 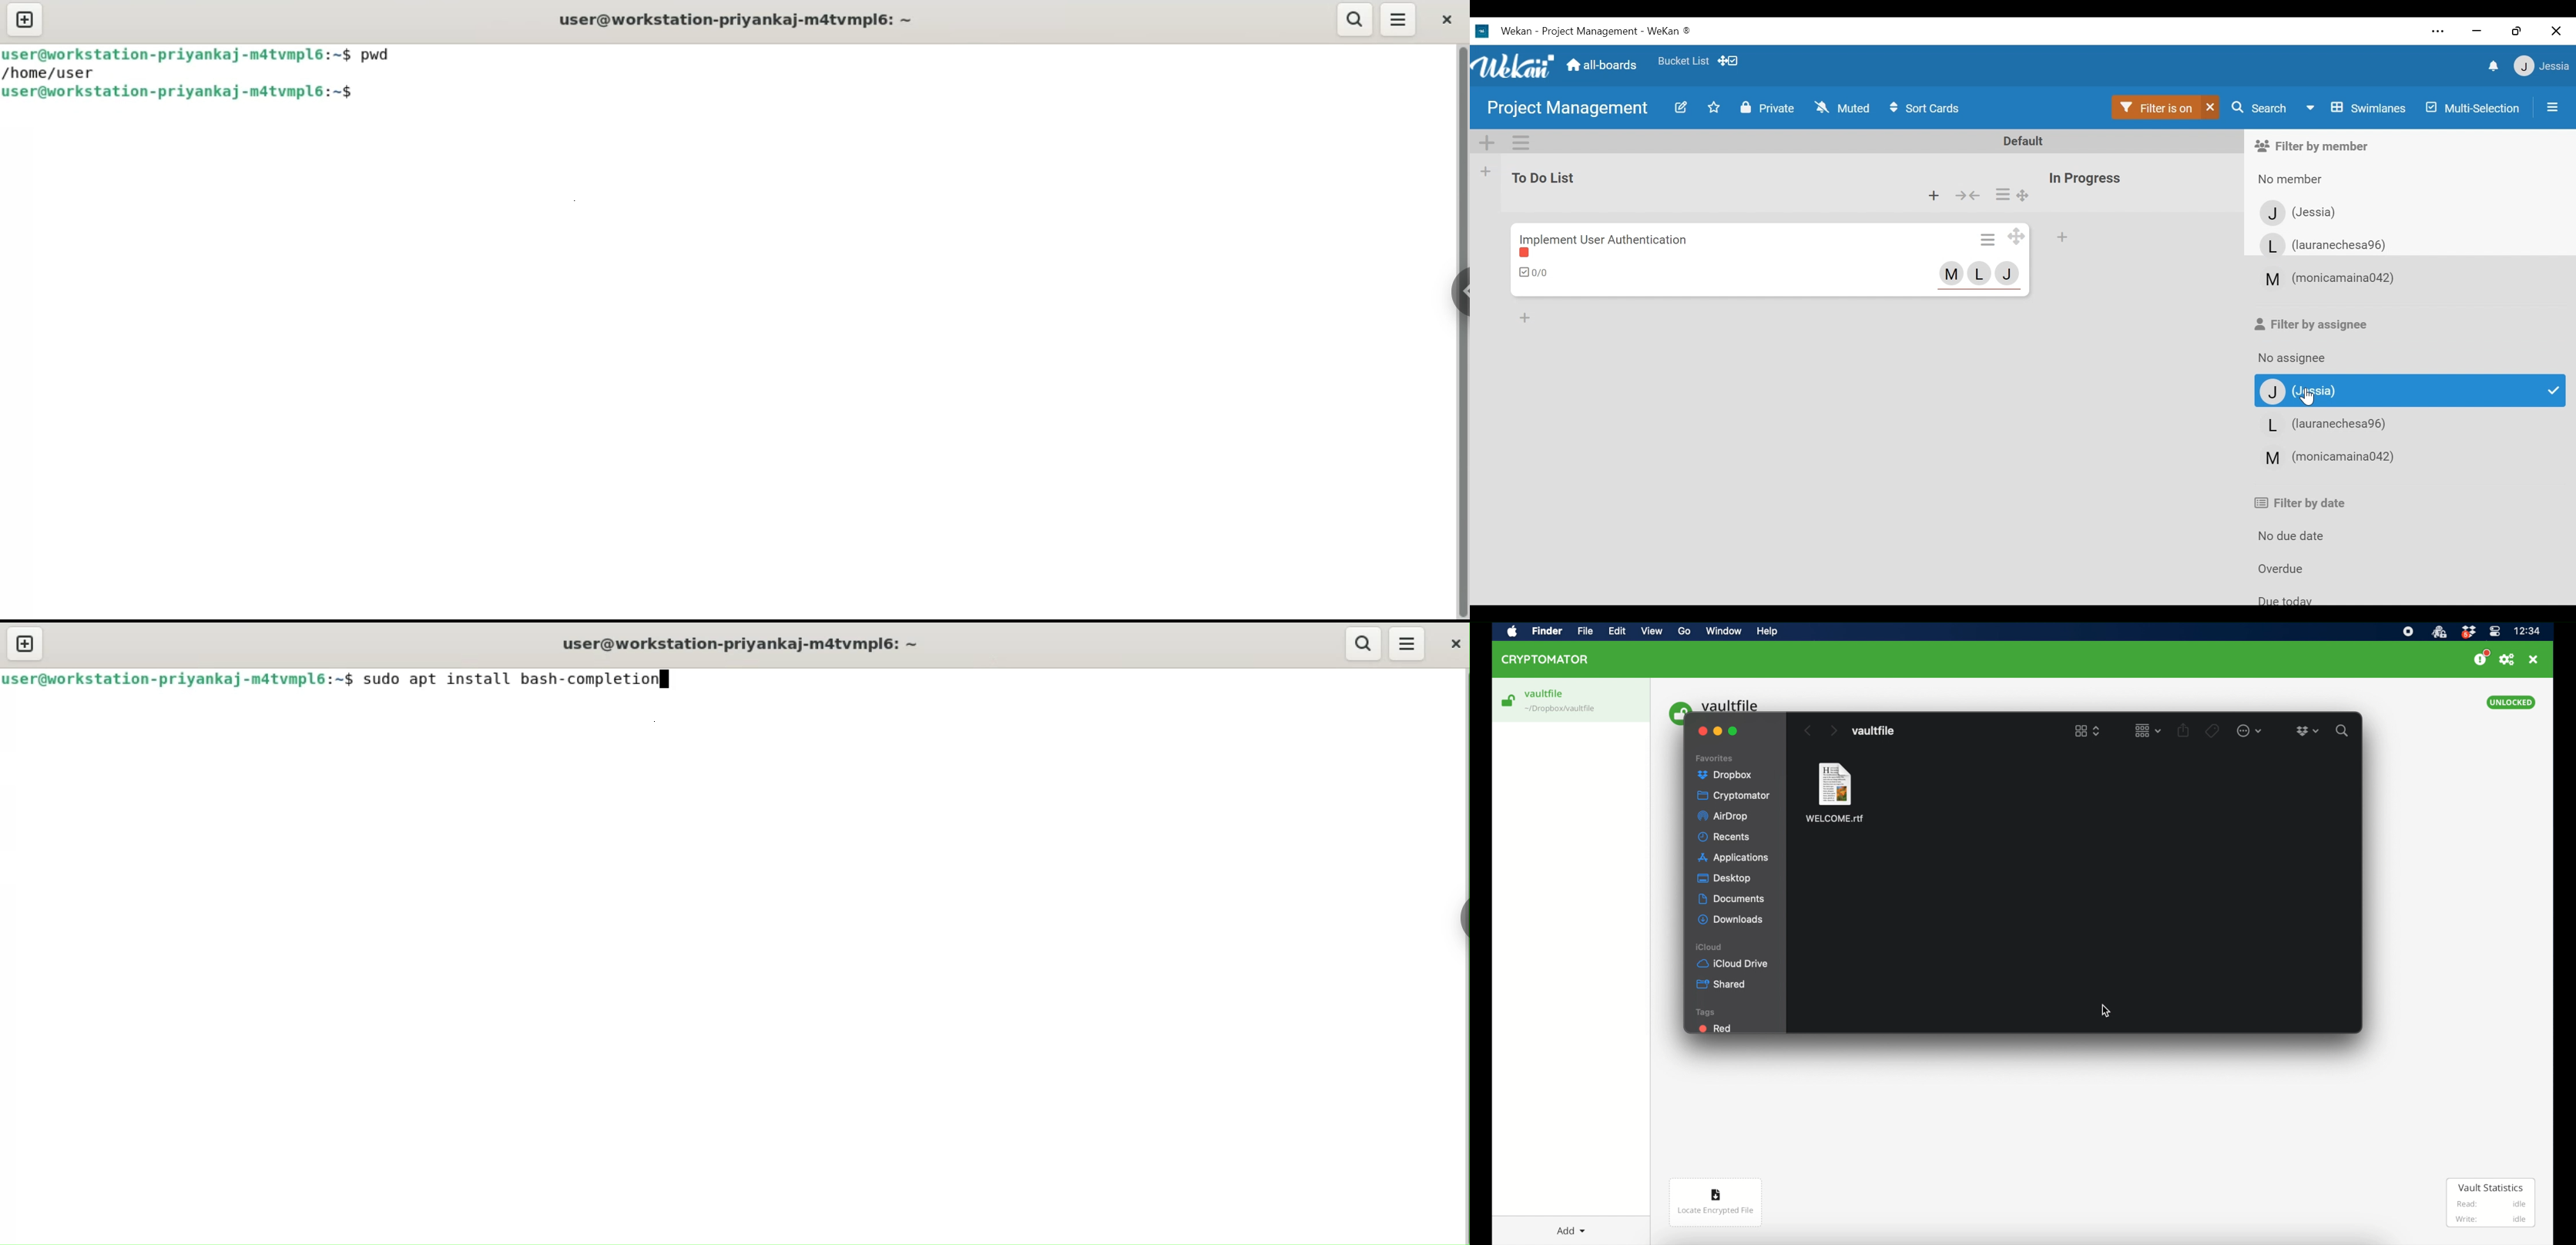 I want to click on red, so click(x=1715, y=1029).